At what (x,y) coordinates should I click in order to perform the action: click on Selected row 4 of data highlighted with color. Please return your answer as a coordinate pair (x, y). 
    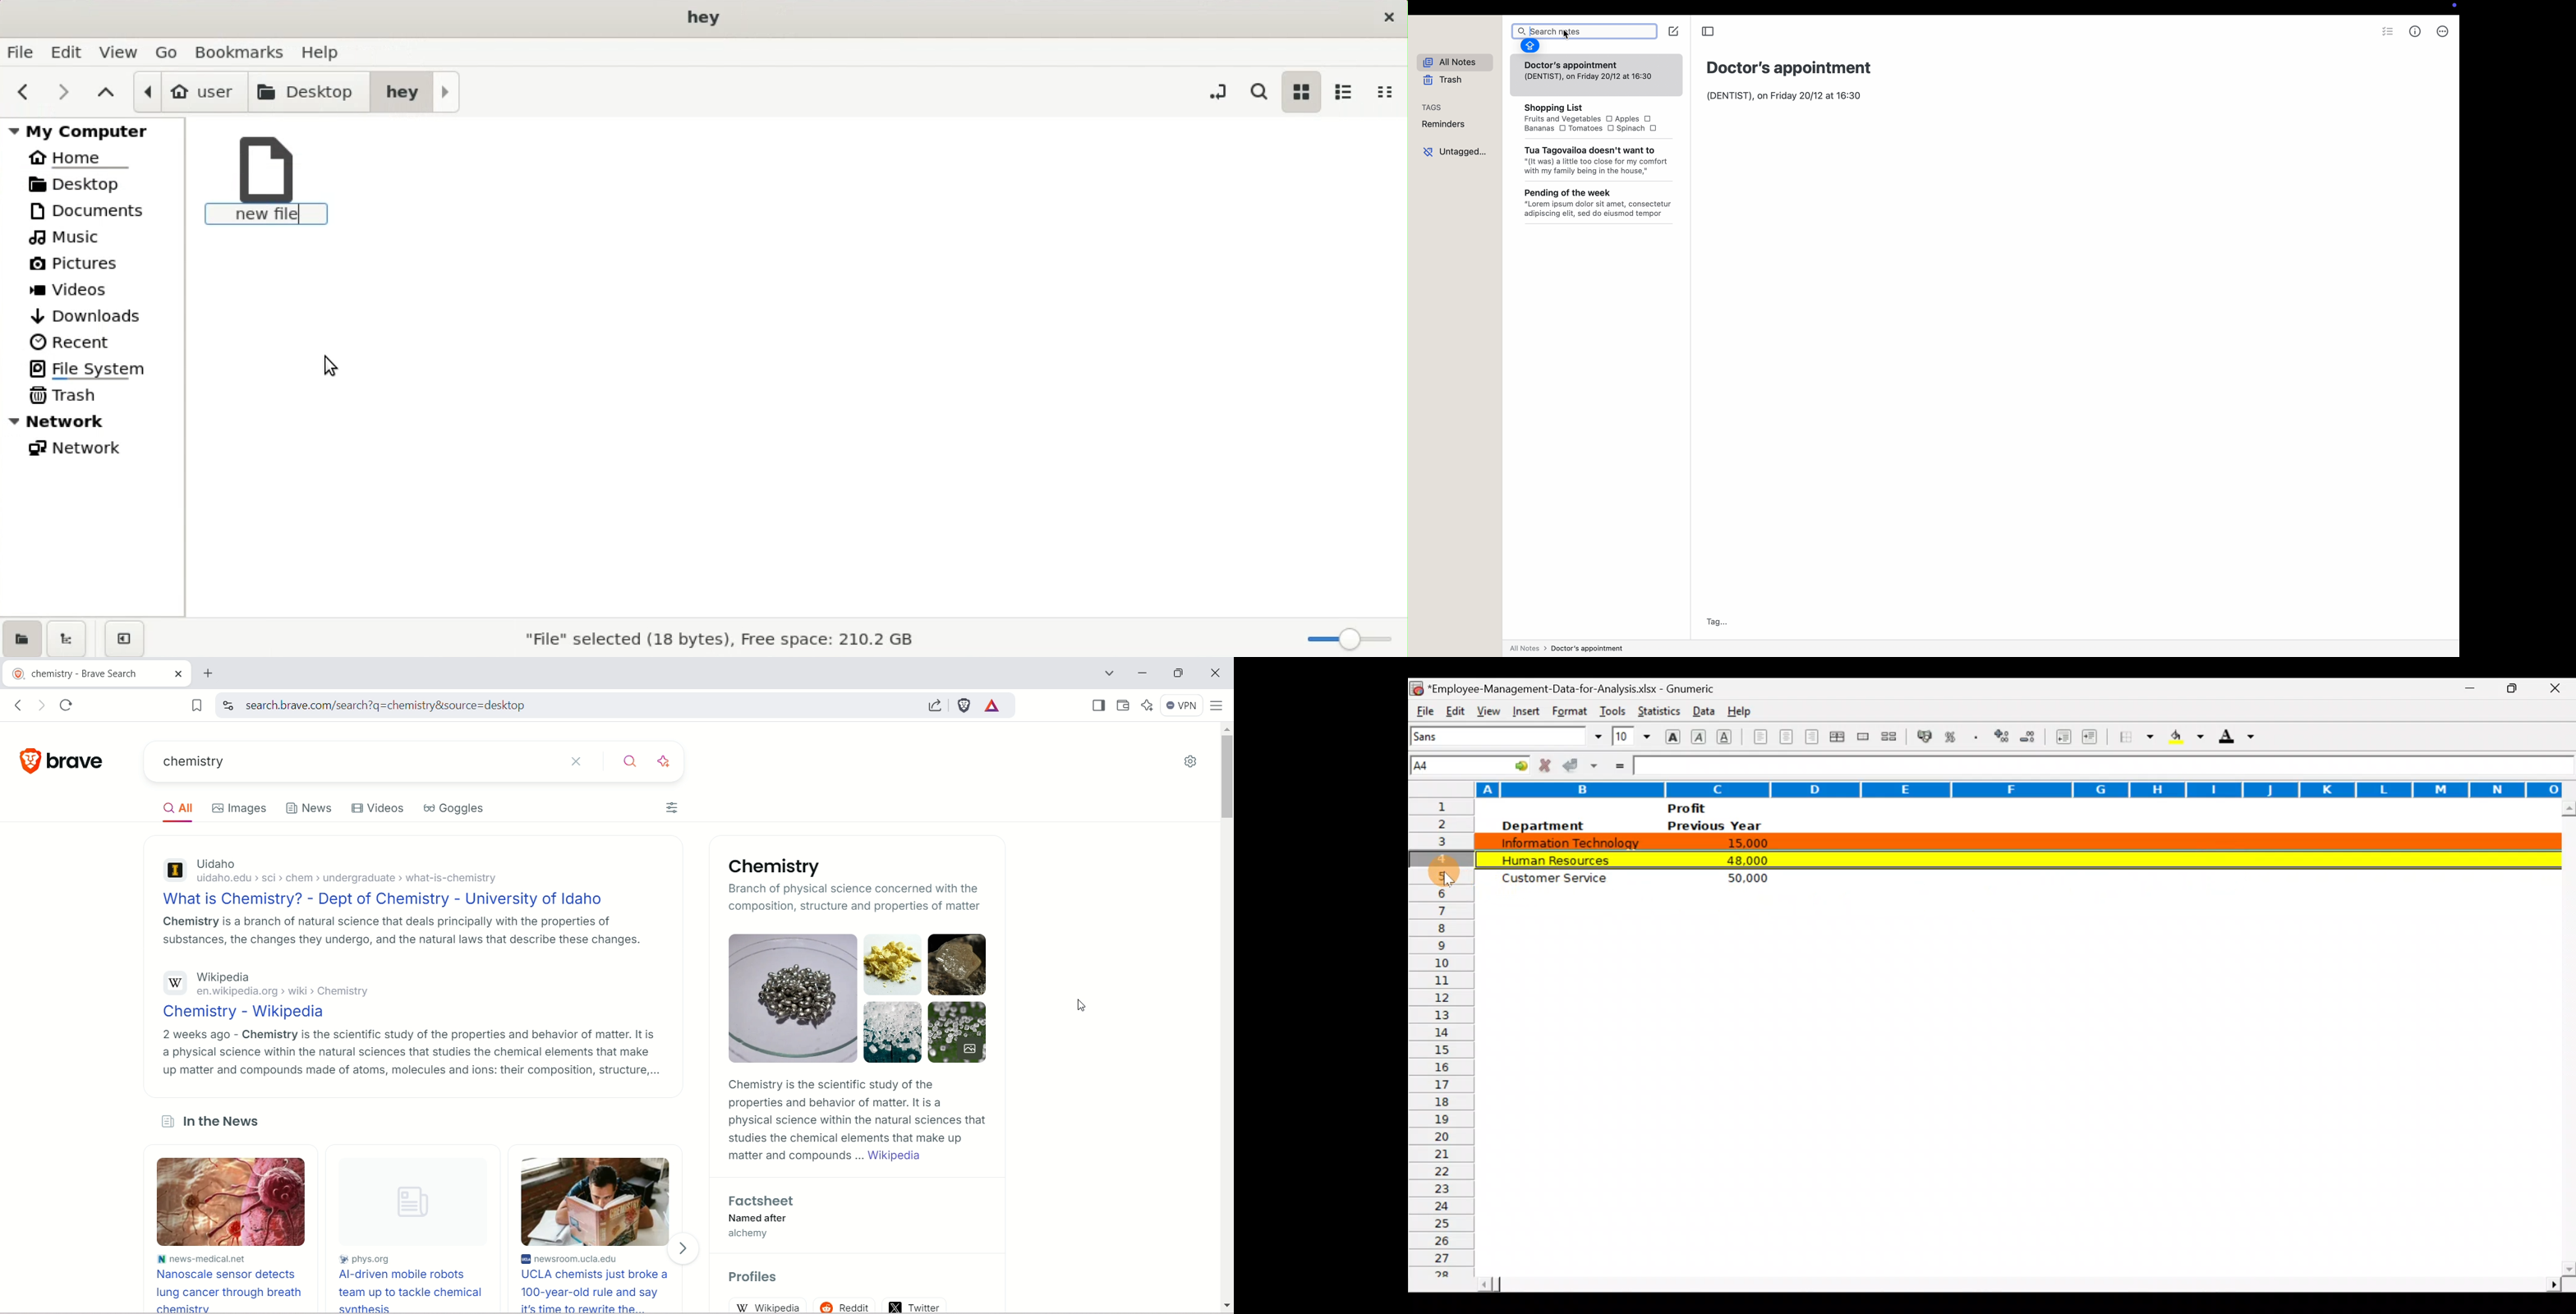
    Looking at the image, I should click on (2015, 857).